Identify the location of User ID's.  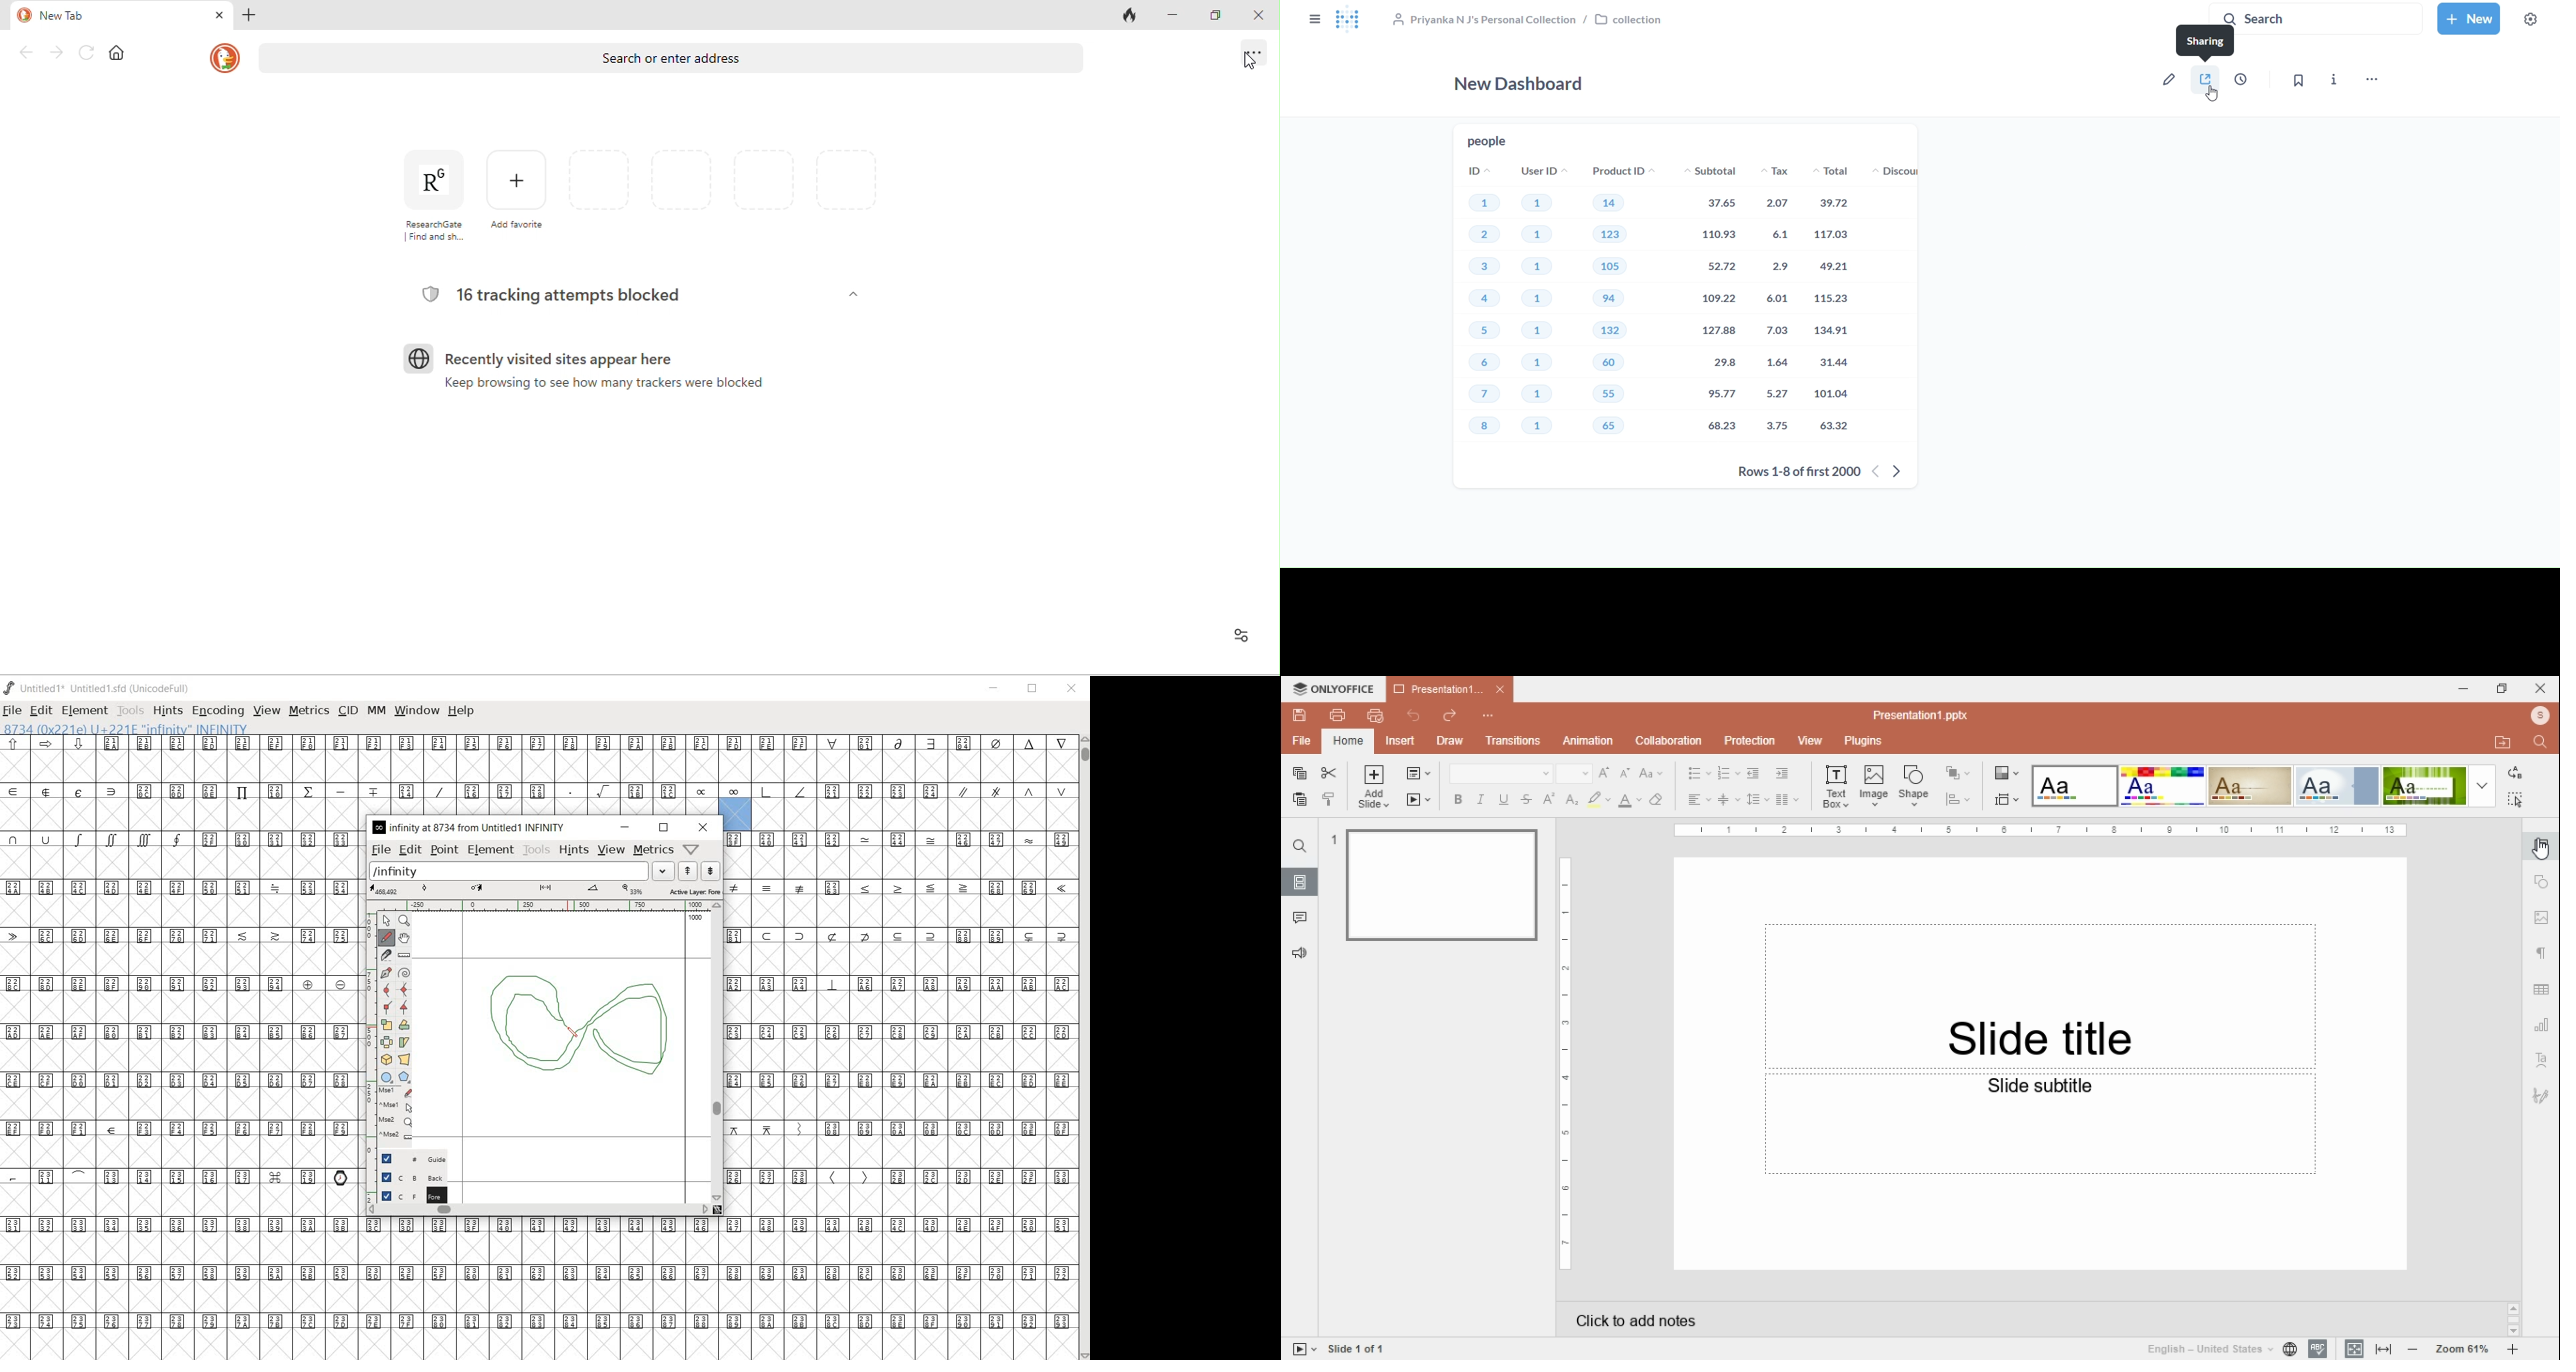
(1542, 305).